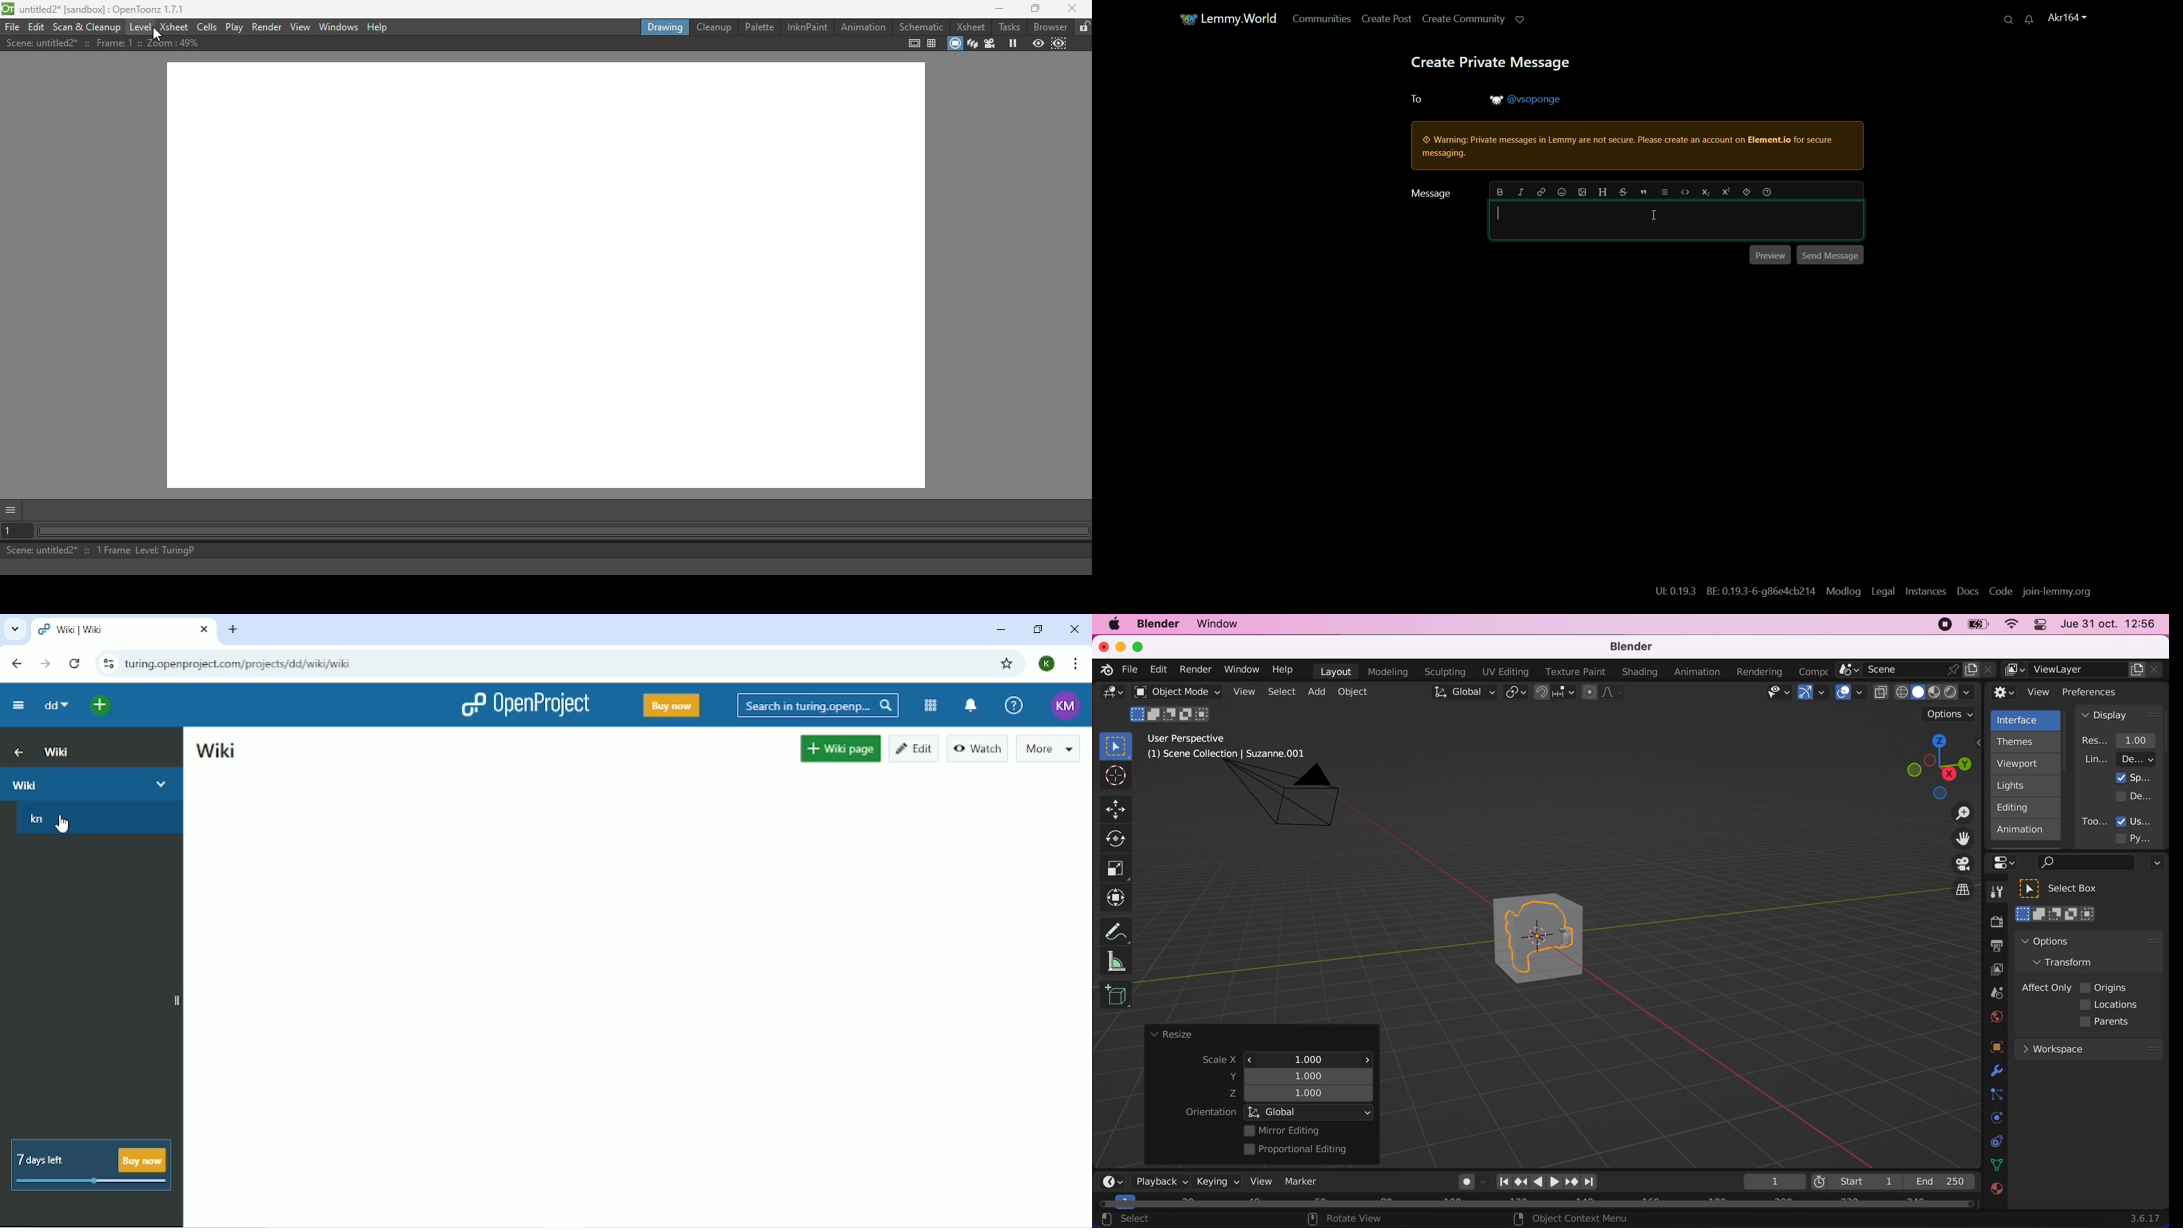  What do you see at coordinates (1113, 625) in the screenshot?
I see `mac logo` at bounding box center [1113, 625].